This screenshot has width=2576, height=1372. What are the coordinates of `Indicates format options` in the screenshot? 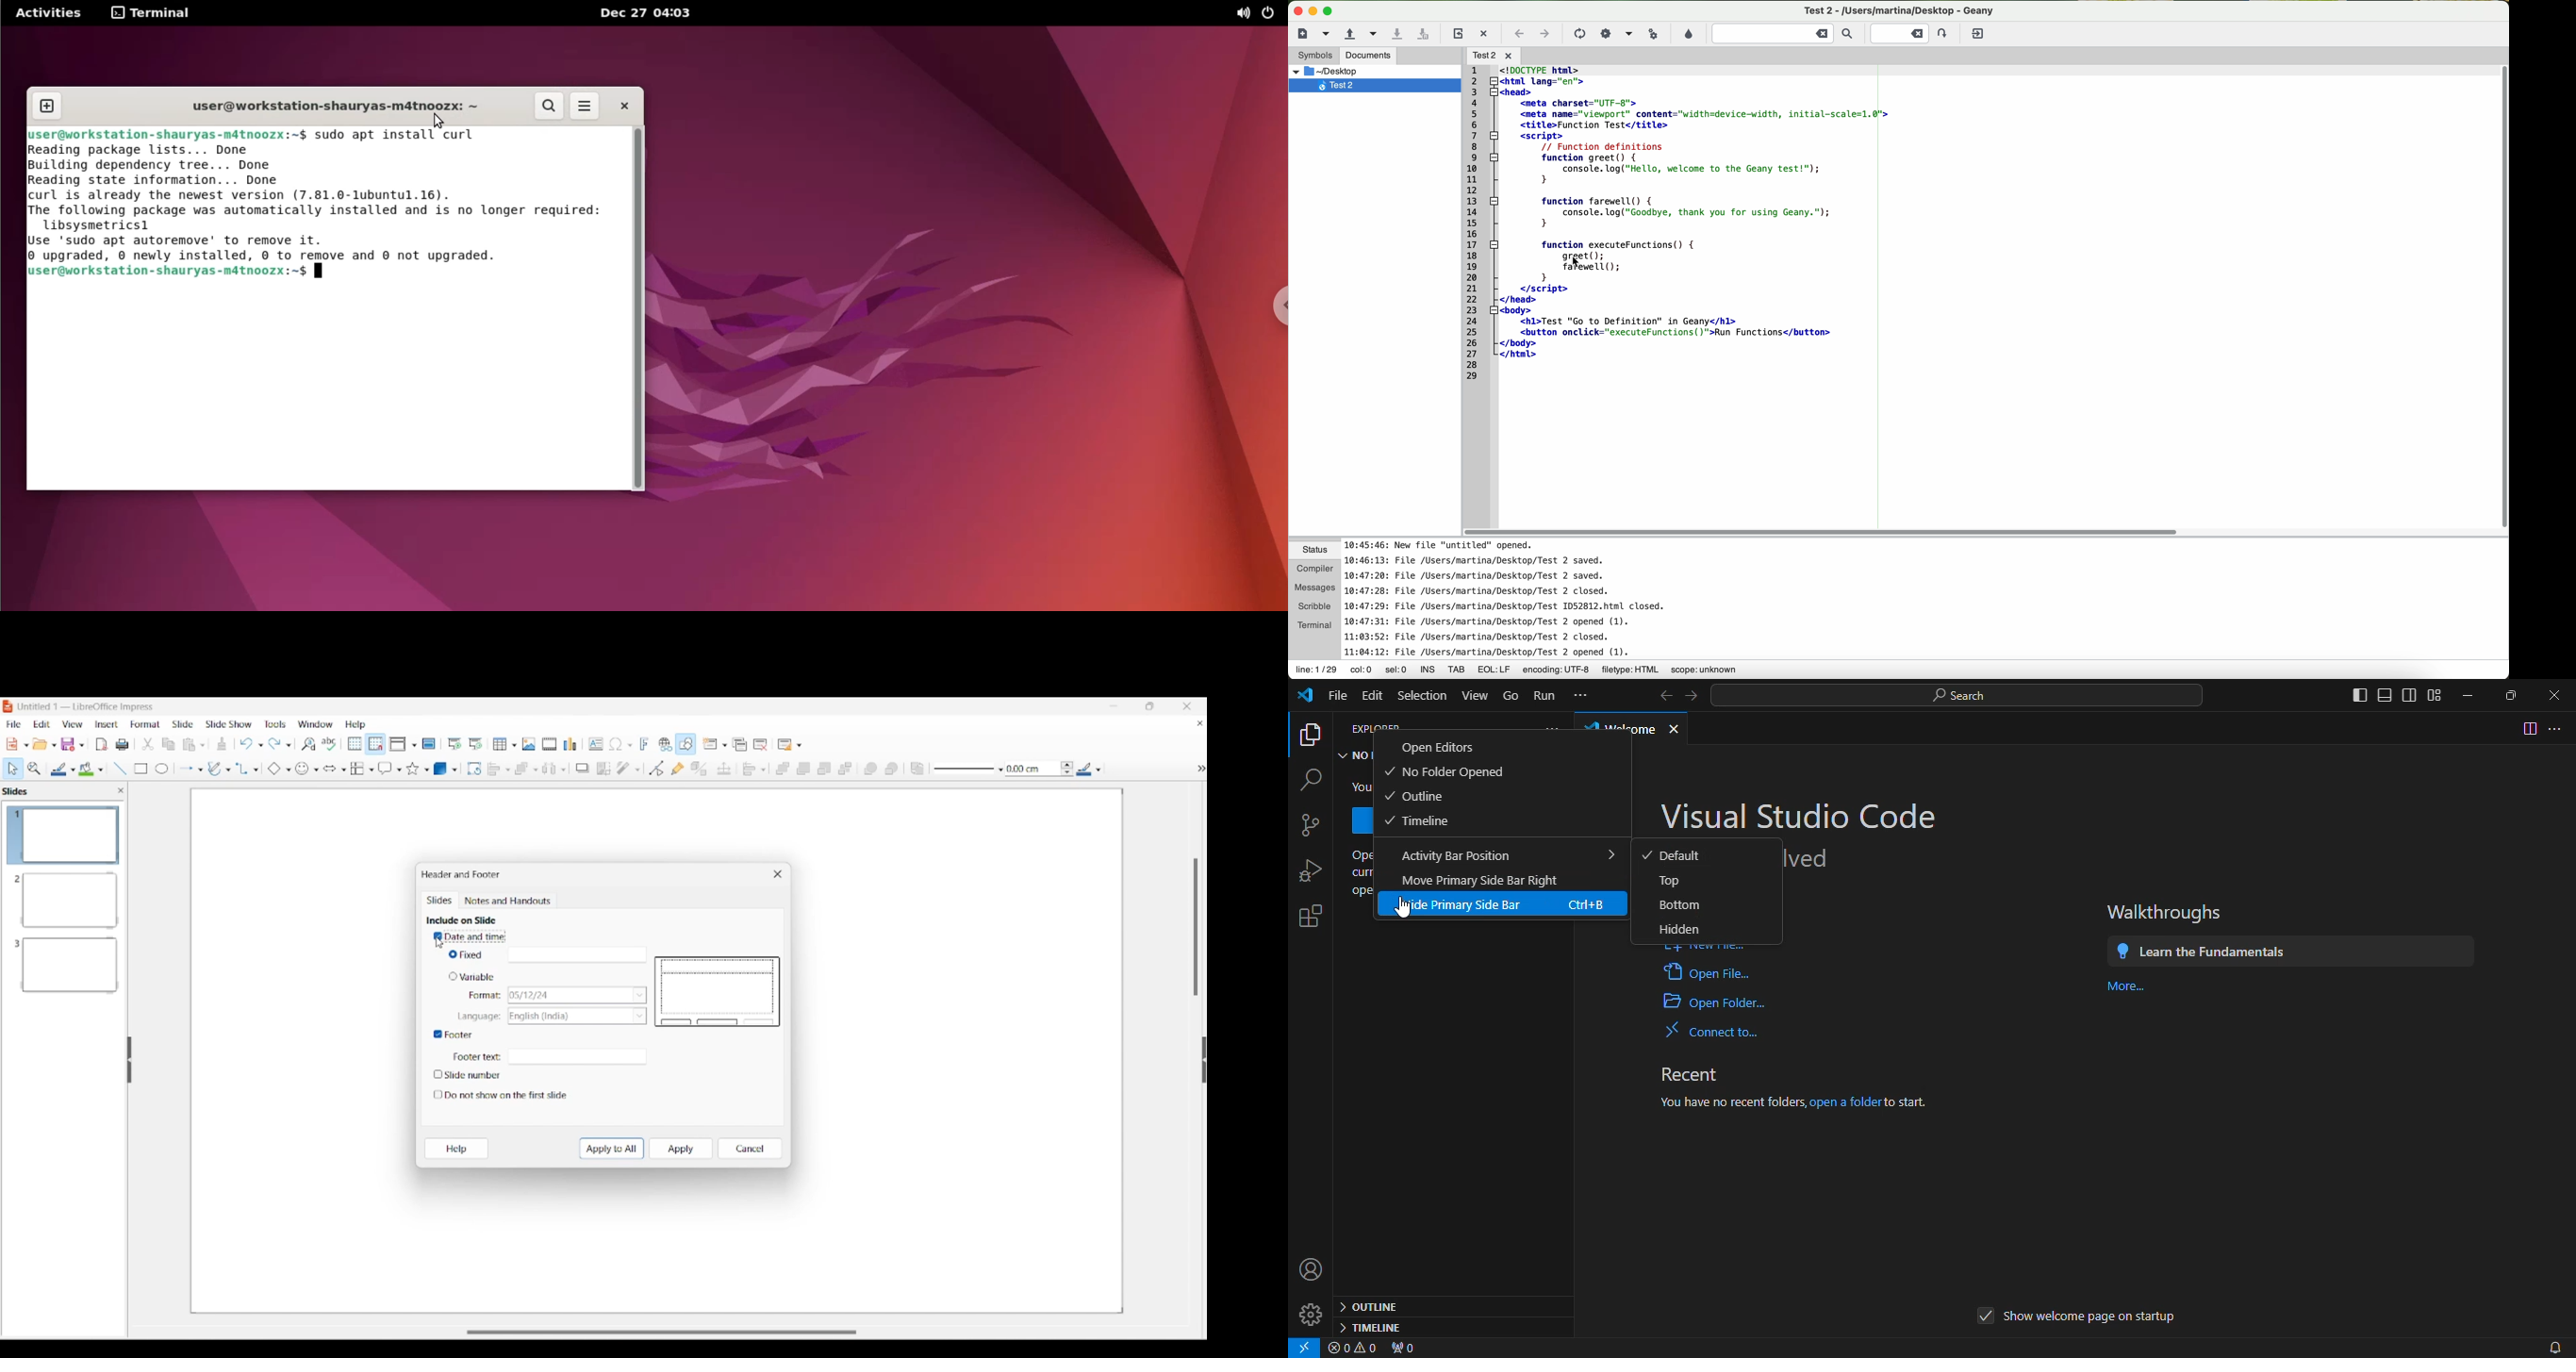 It's located at (485, 995).